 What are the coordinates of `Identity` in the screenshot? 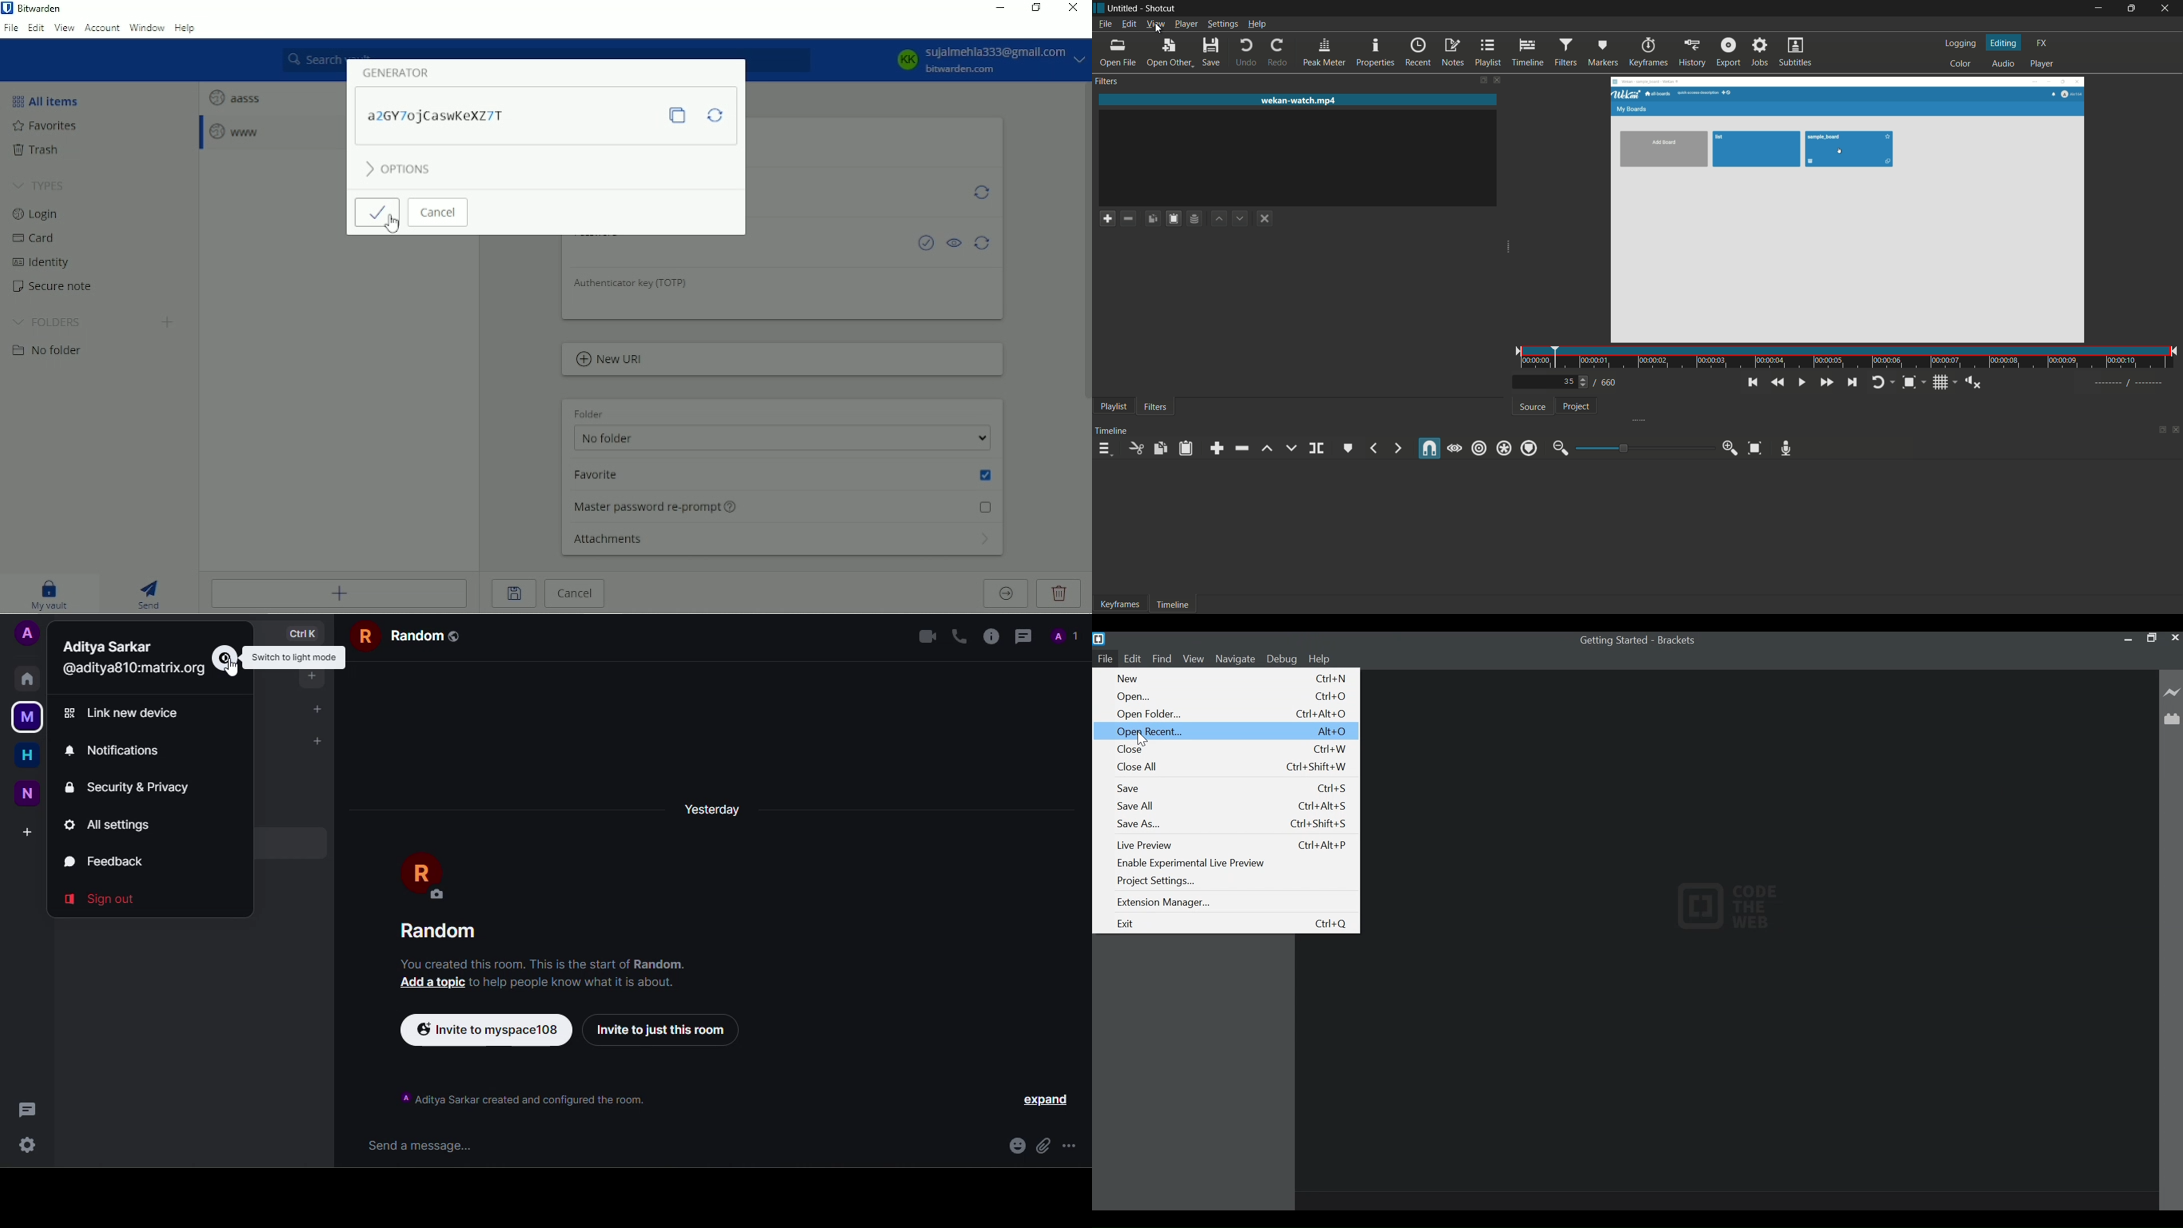 It's located at (40, 263).